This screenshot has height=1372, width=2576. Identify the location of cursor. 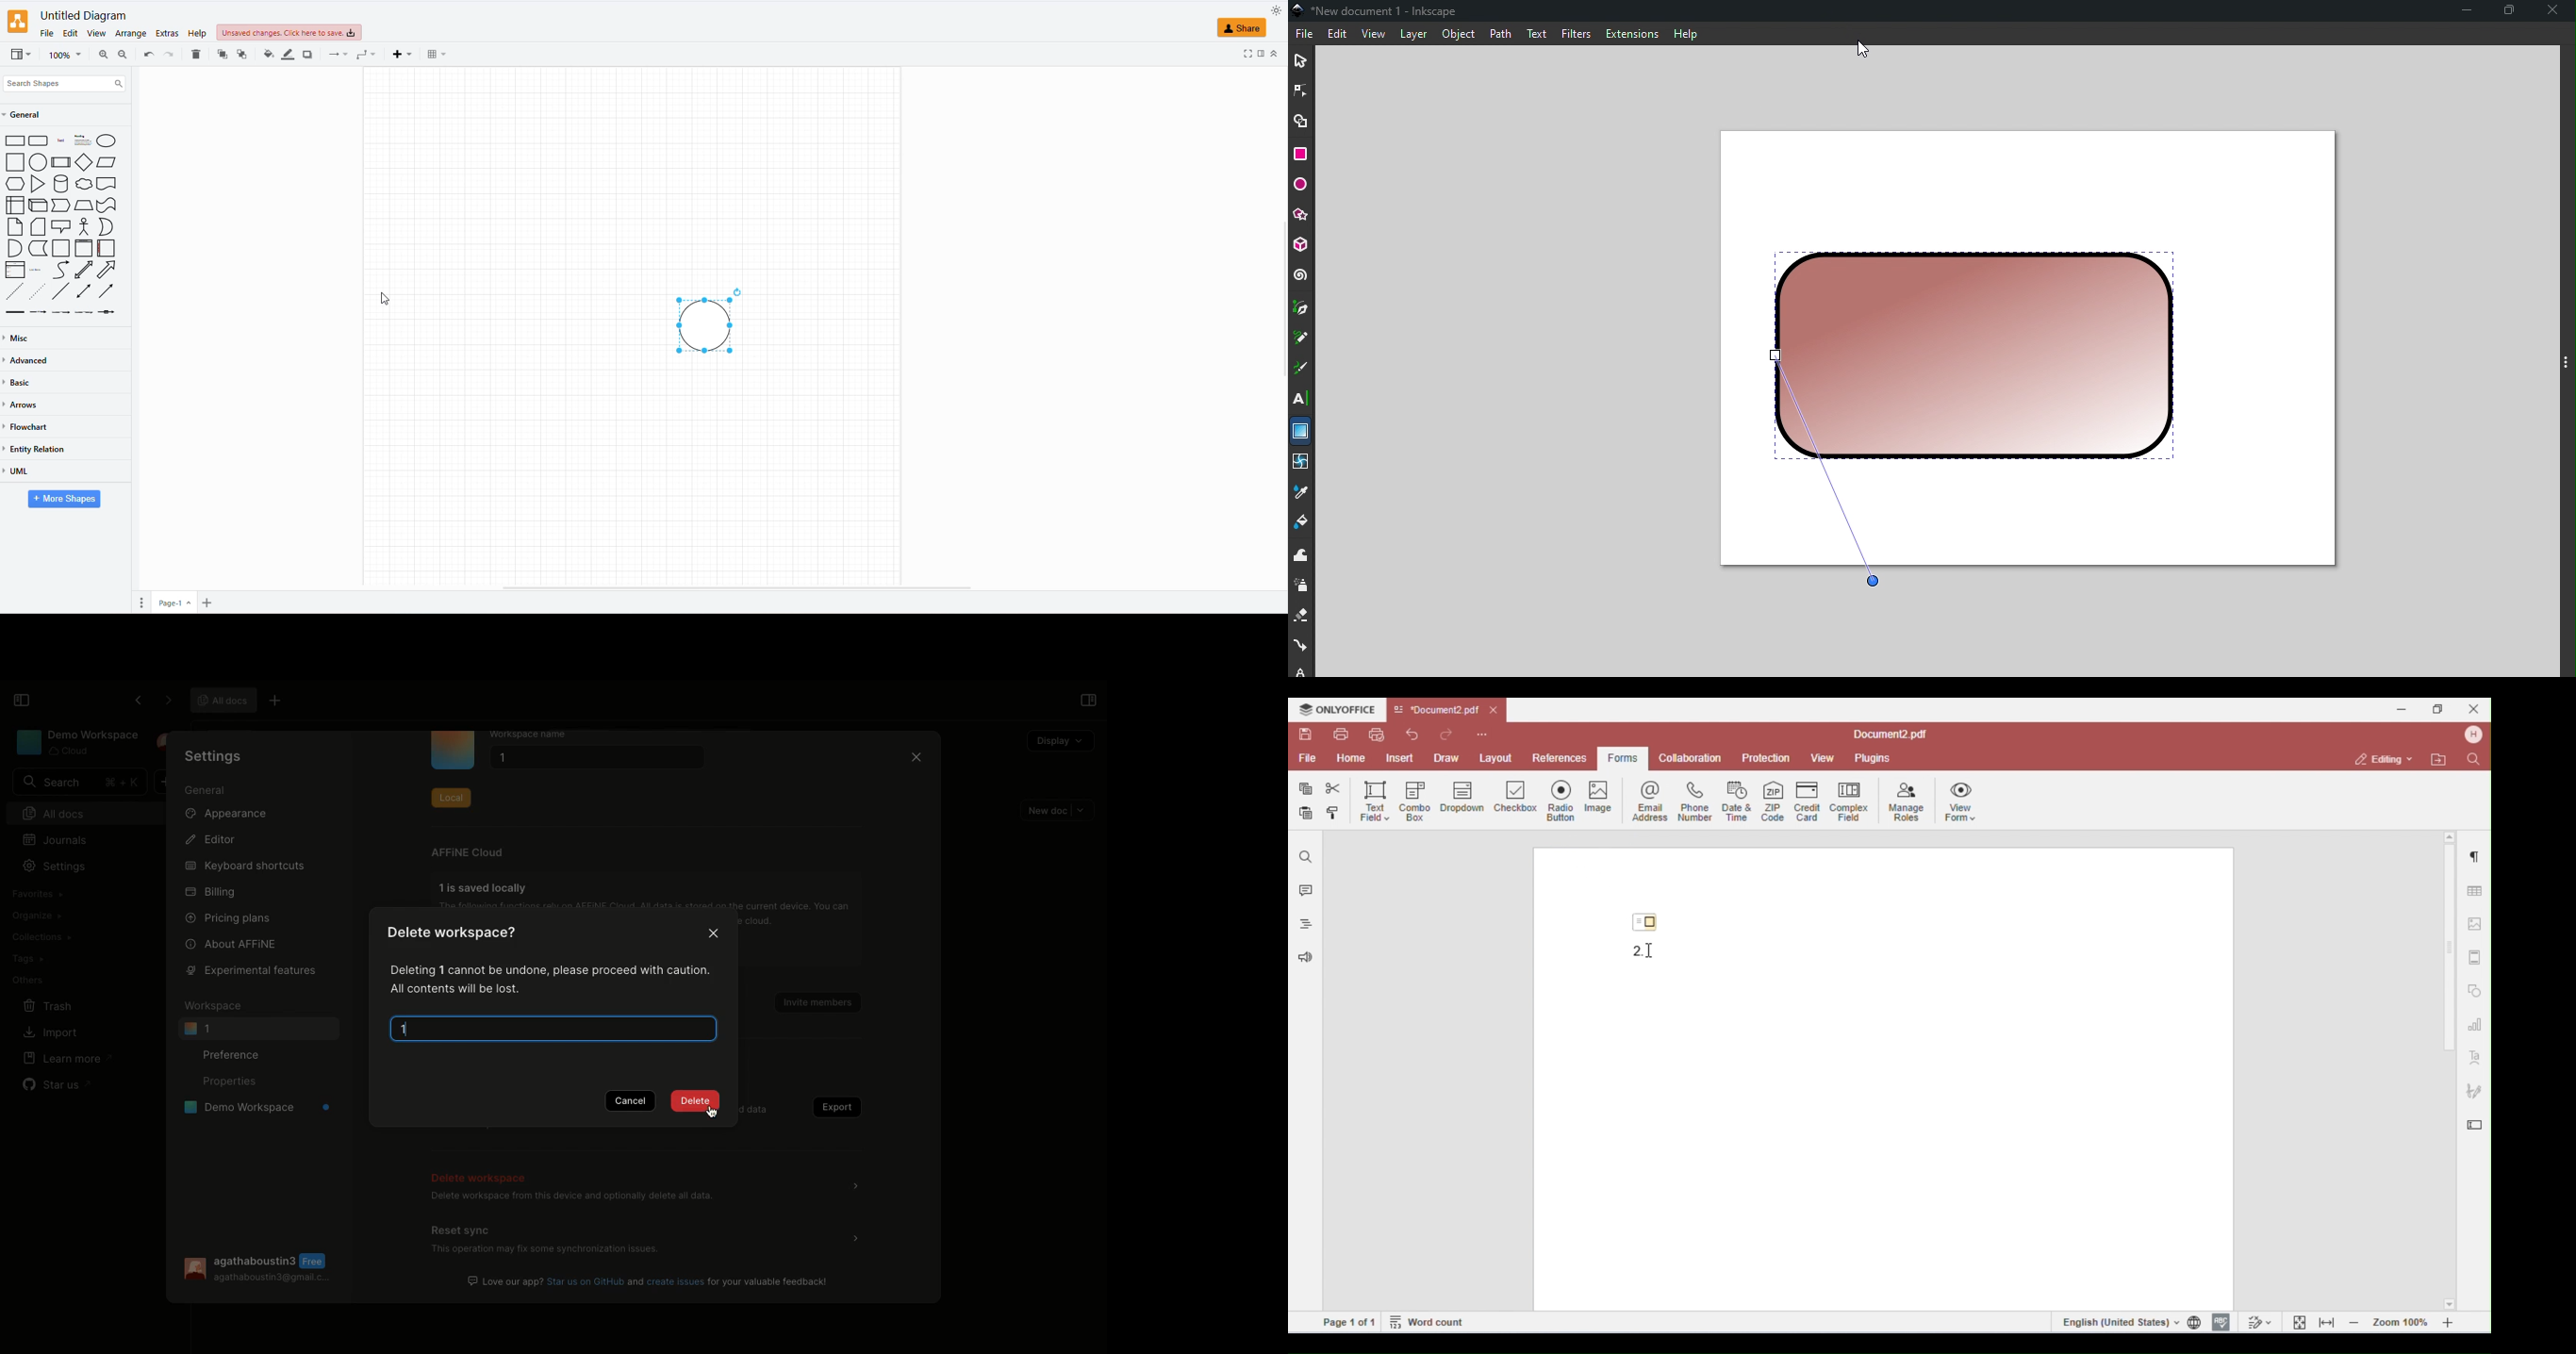
(387, 296).